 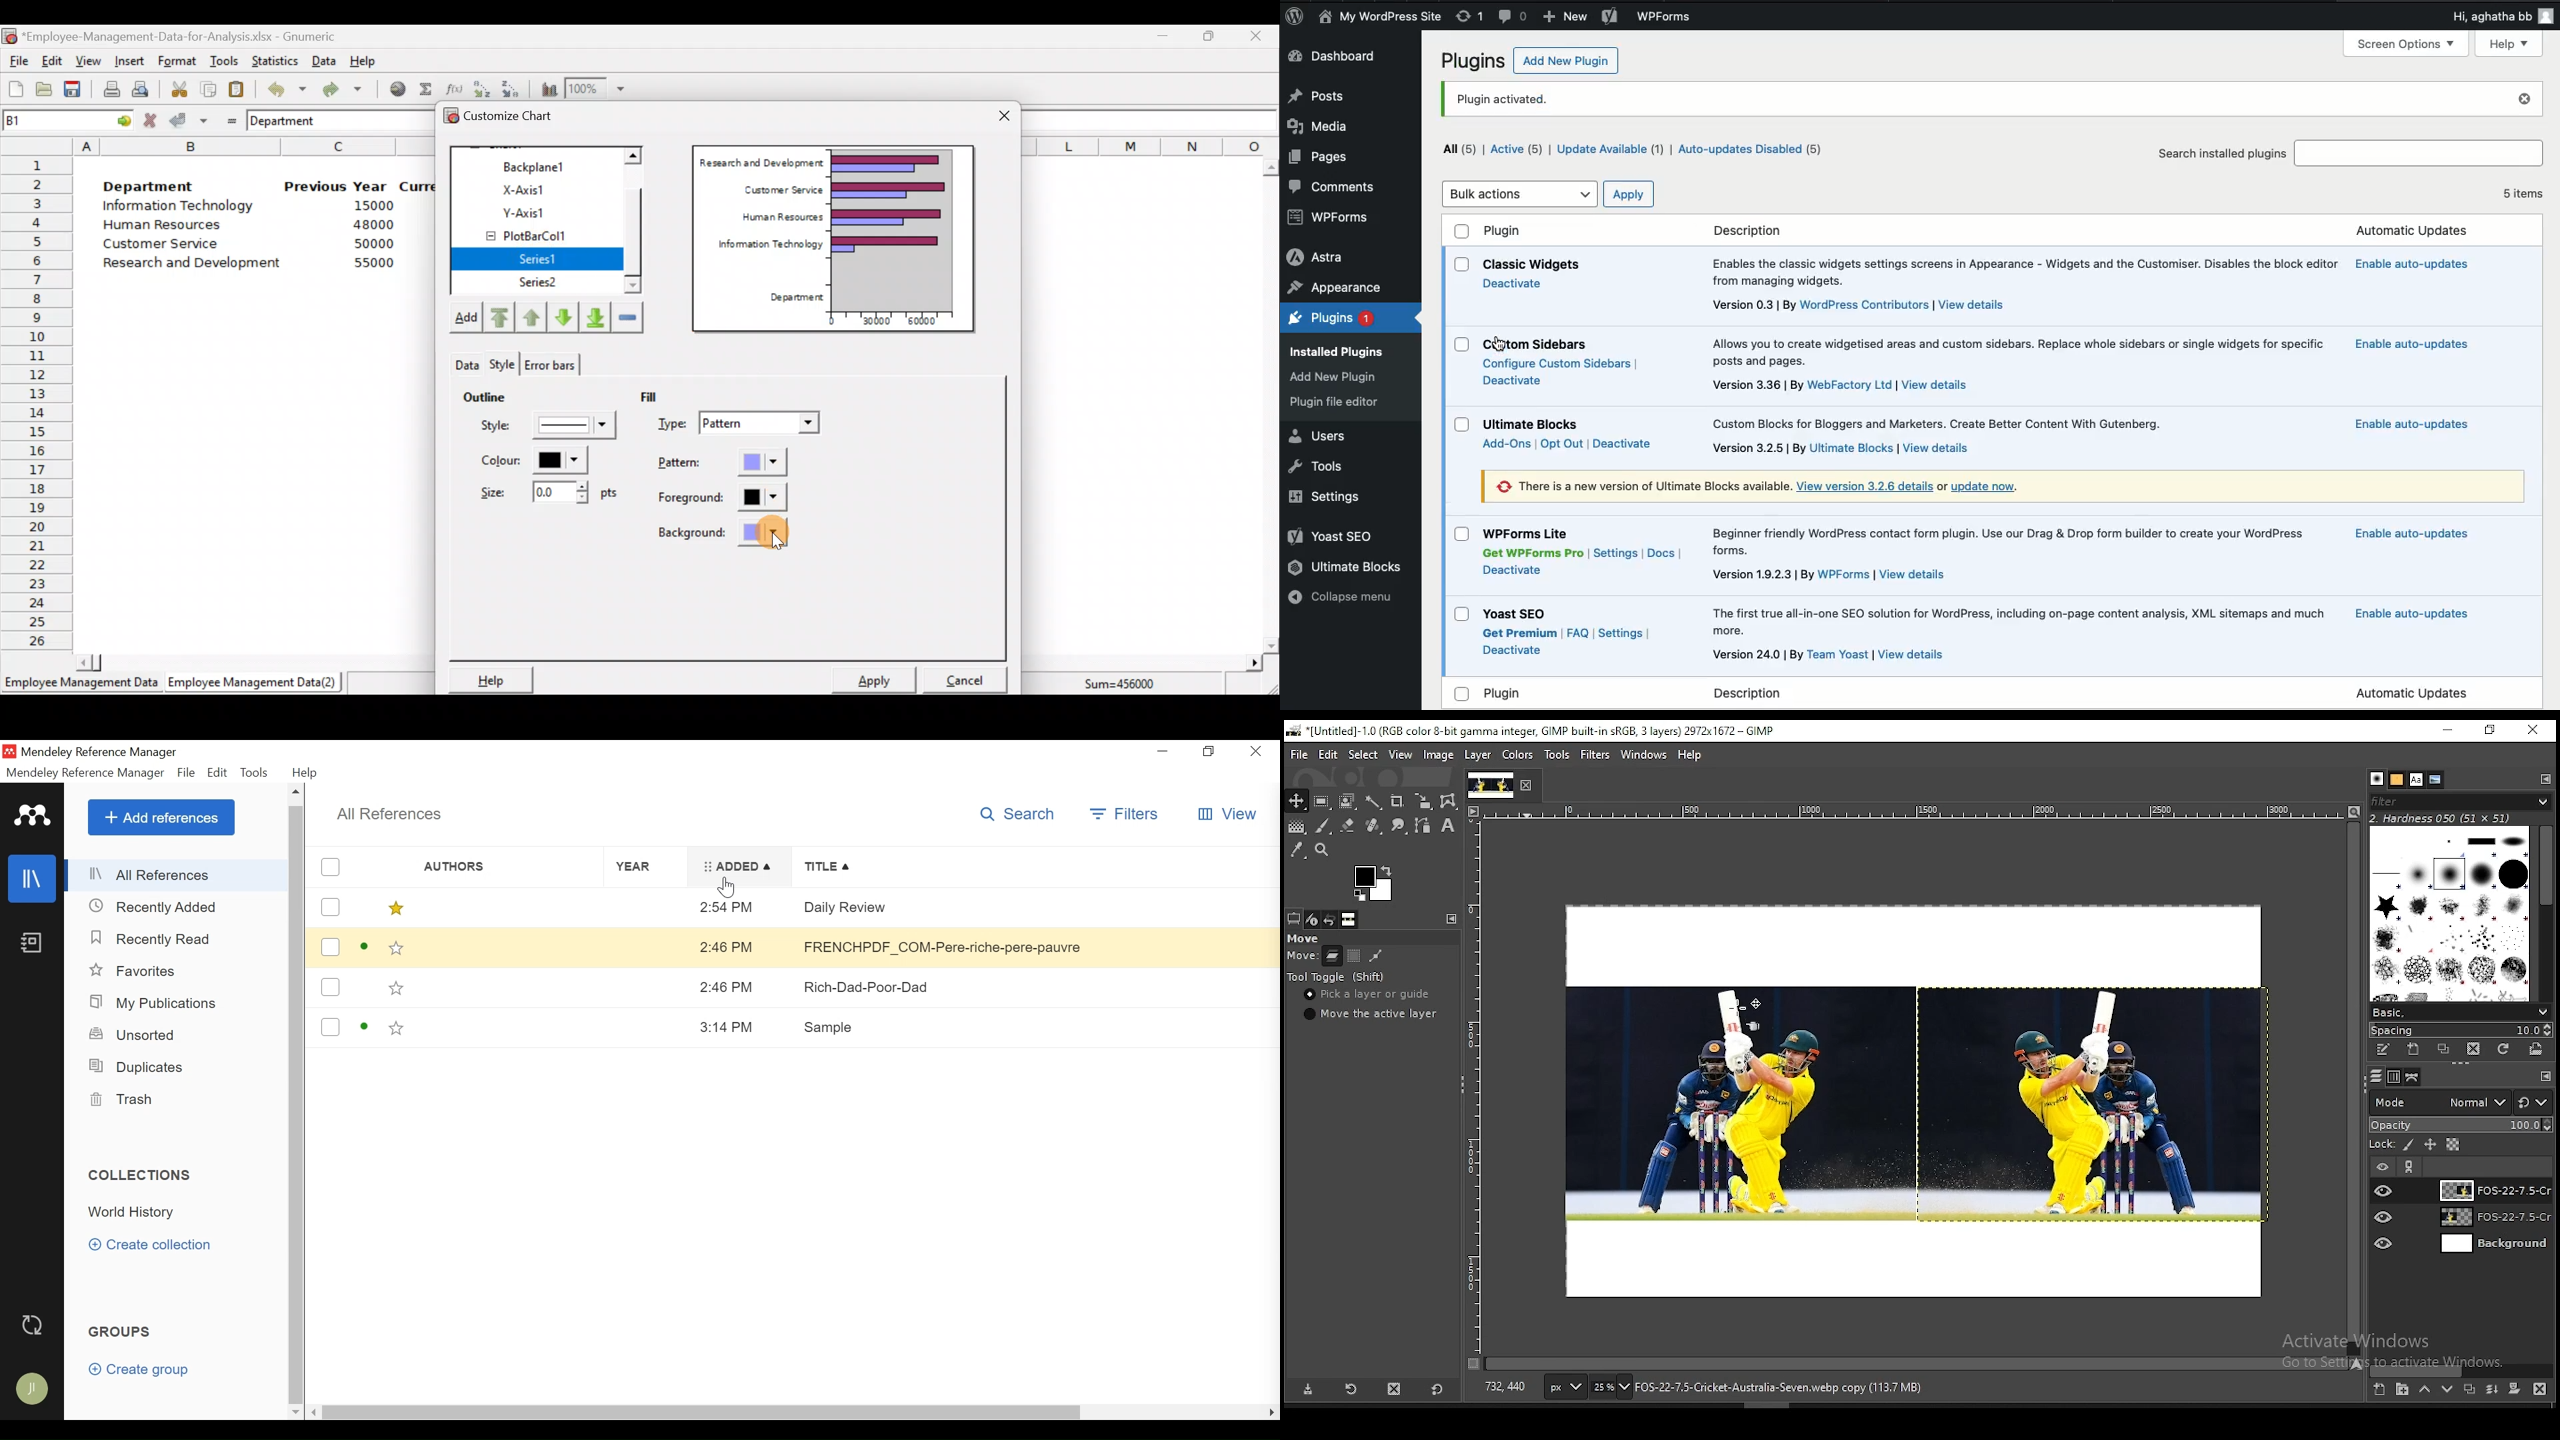 I want to click on layer , so click(x=2491, y=1190).